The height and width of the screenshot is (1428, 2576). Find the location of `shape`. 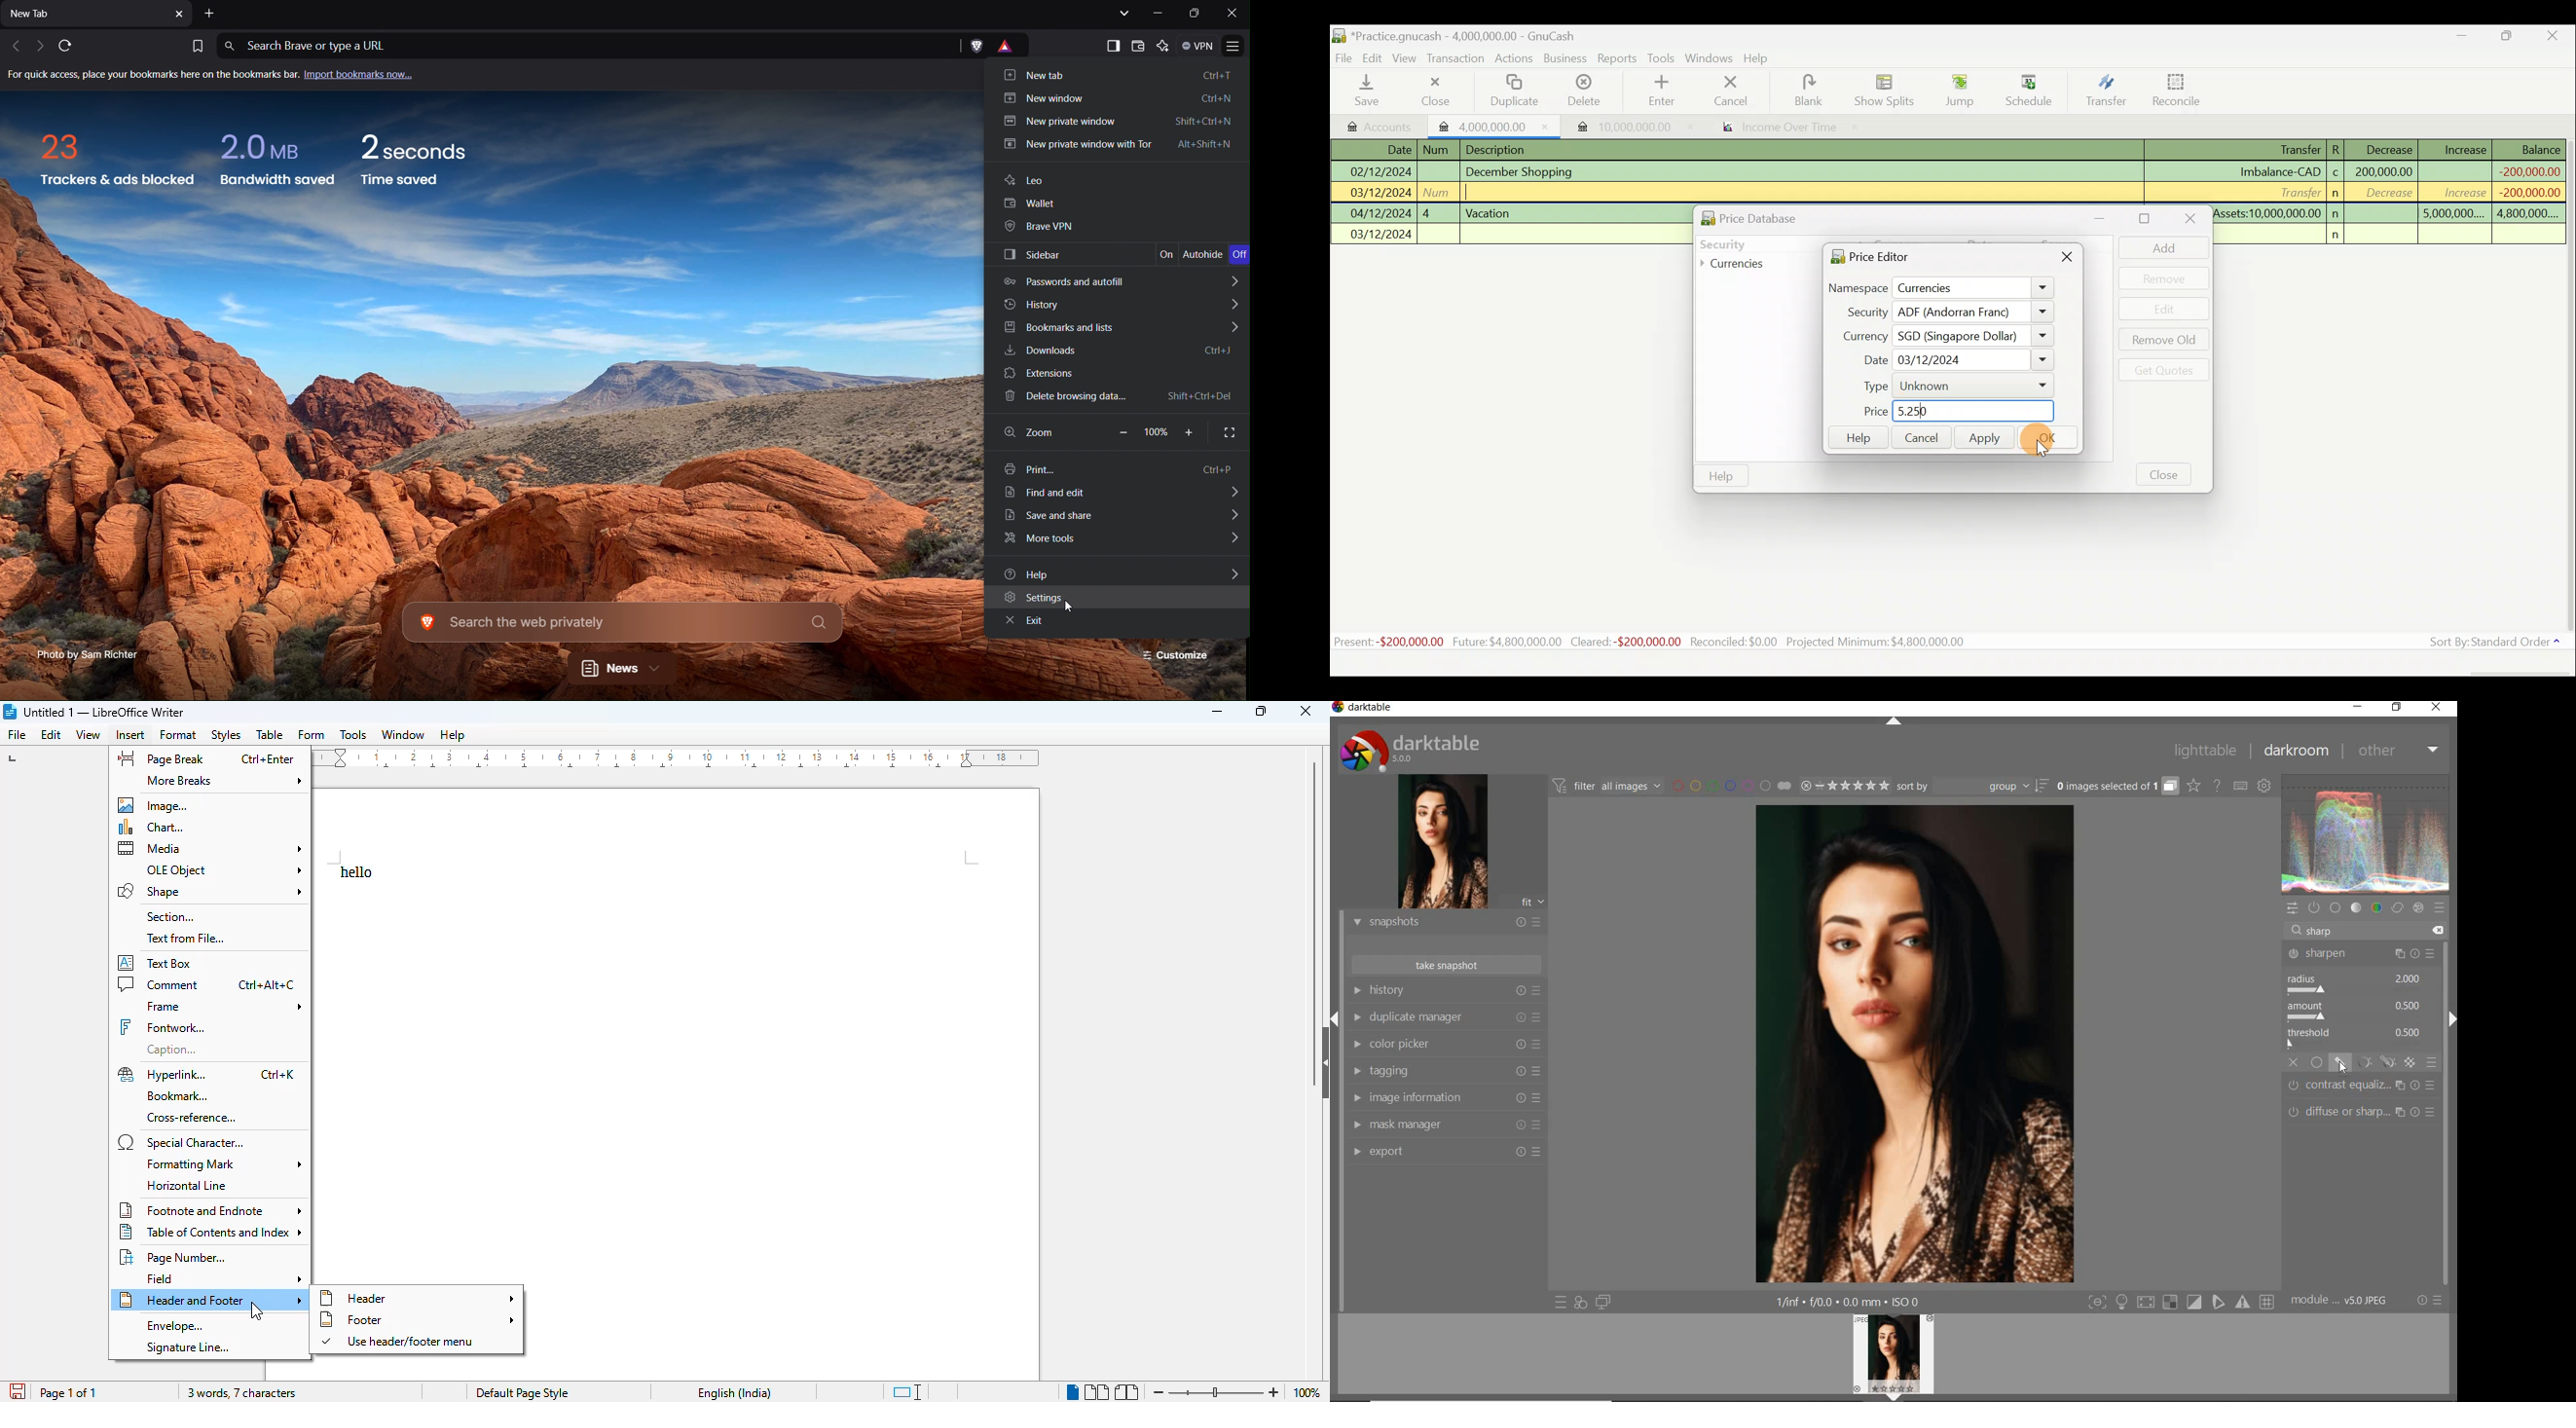

shape is located at coordinates (211, 891).